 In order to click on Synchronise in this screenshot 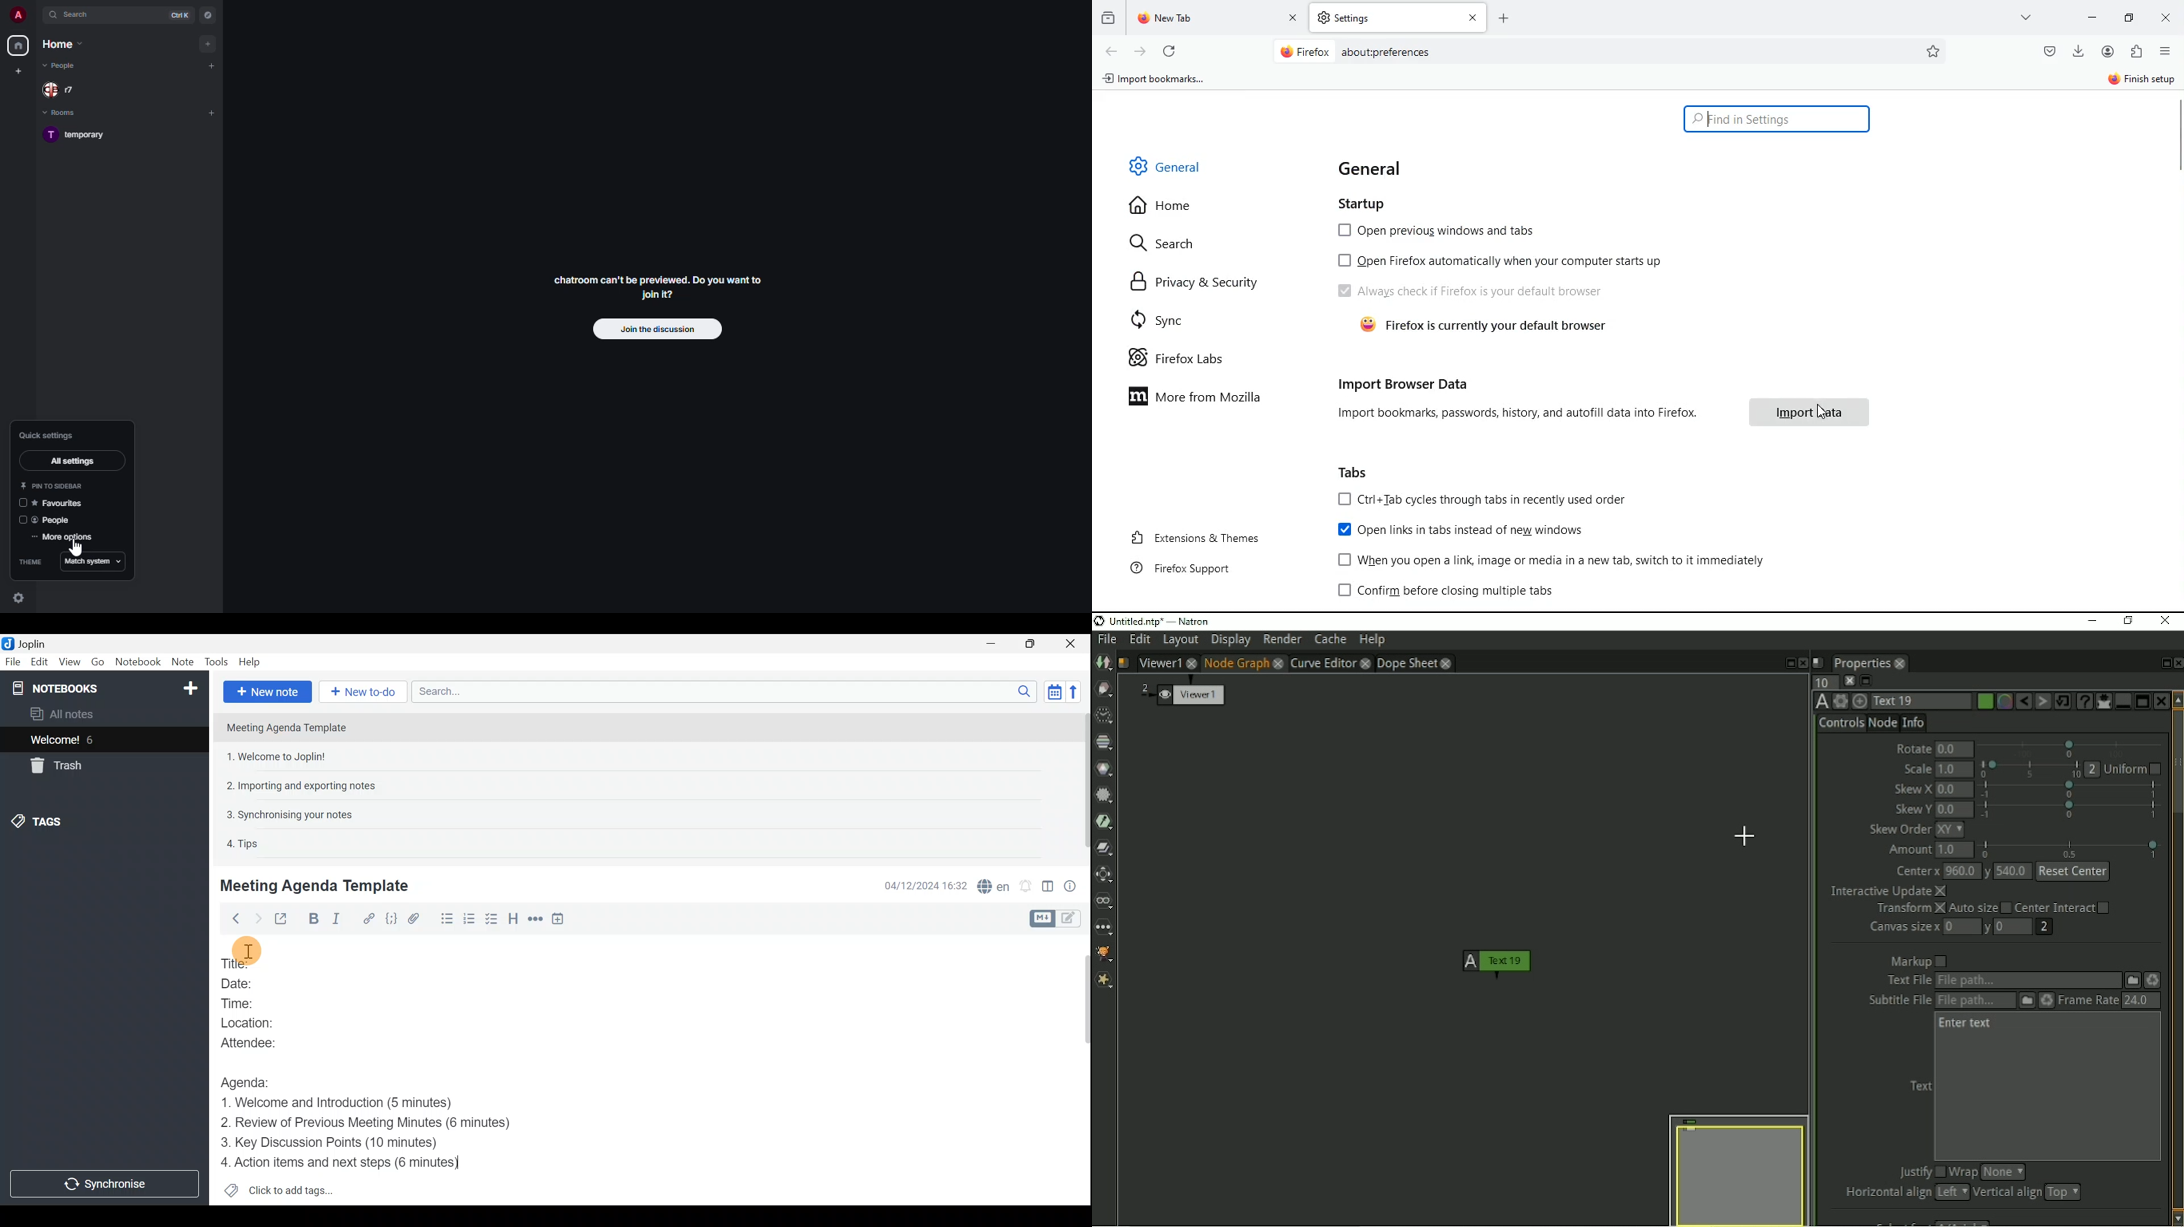, I will do `click(105, 1183)`.